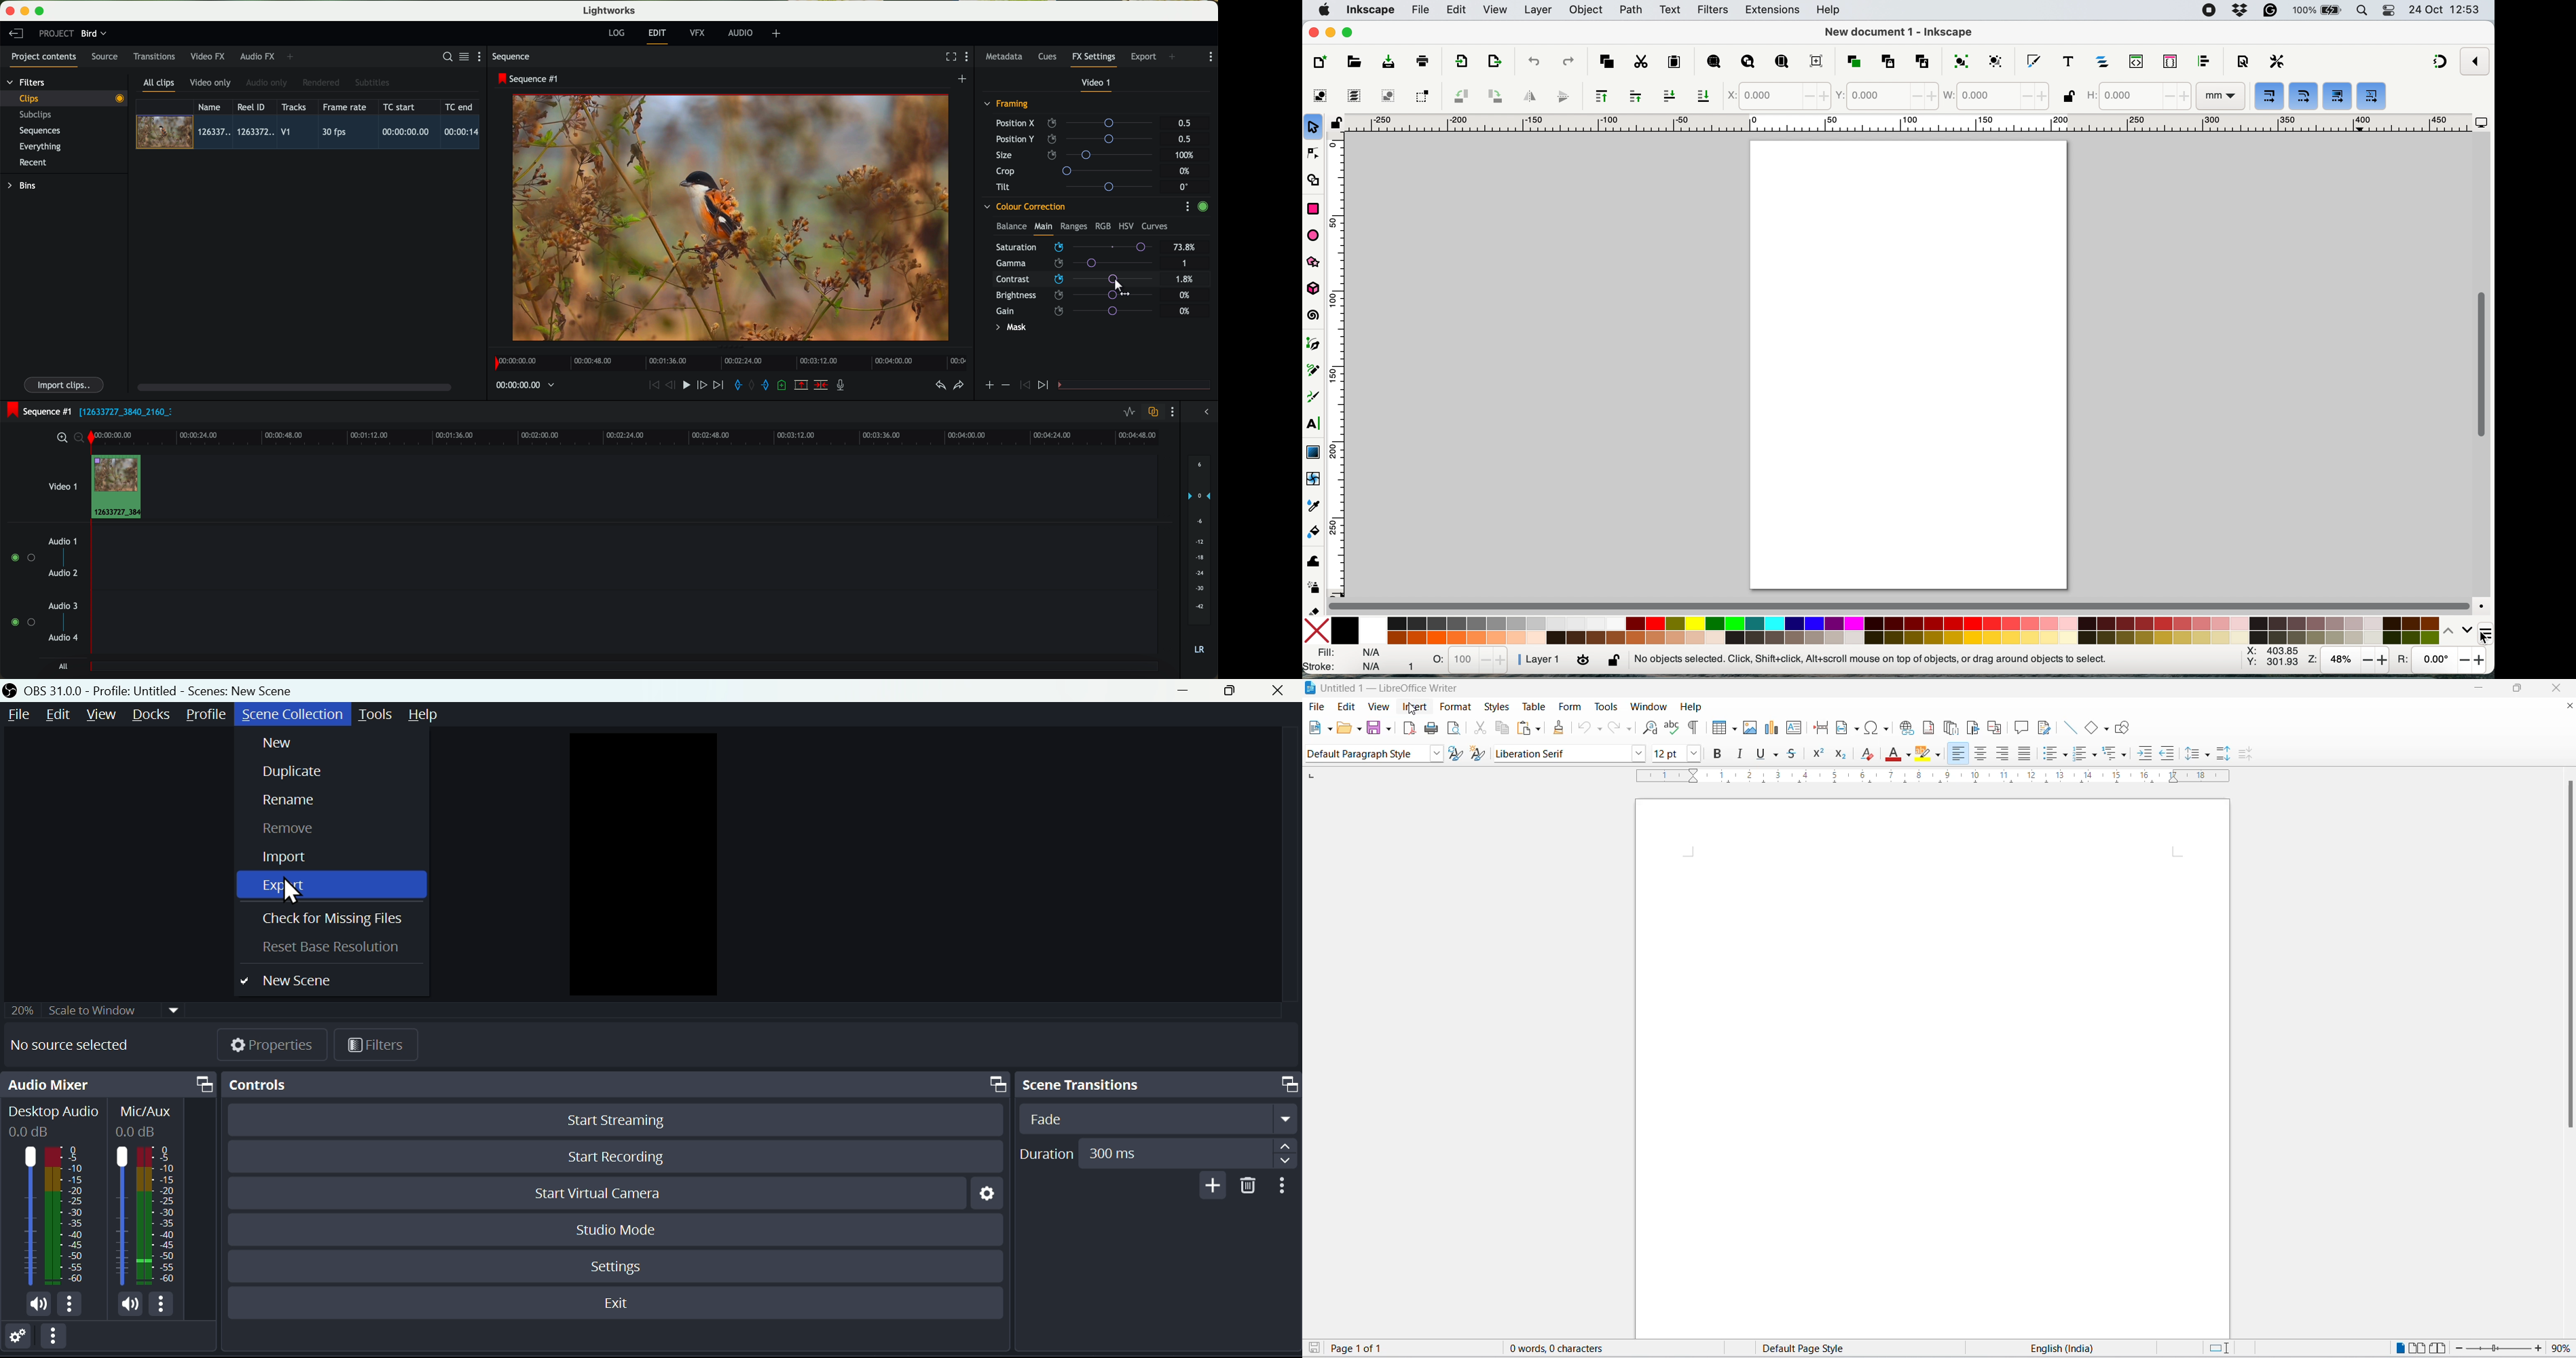 Image resolution: width=2576 pixels, height=1372 pixels. I want to click on redo, so click(1620, 728).